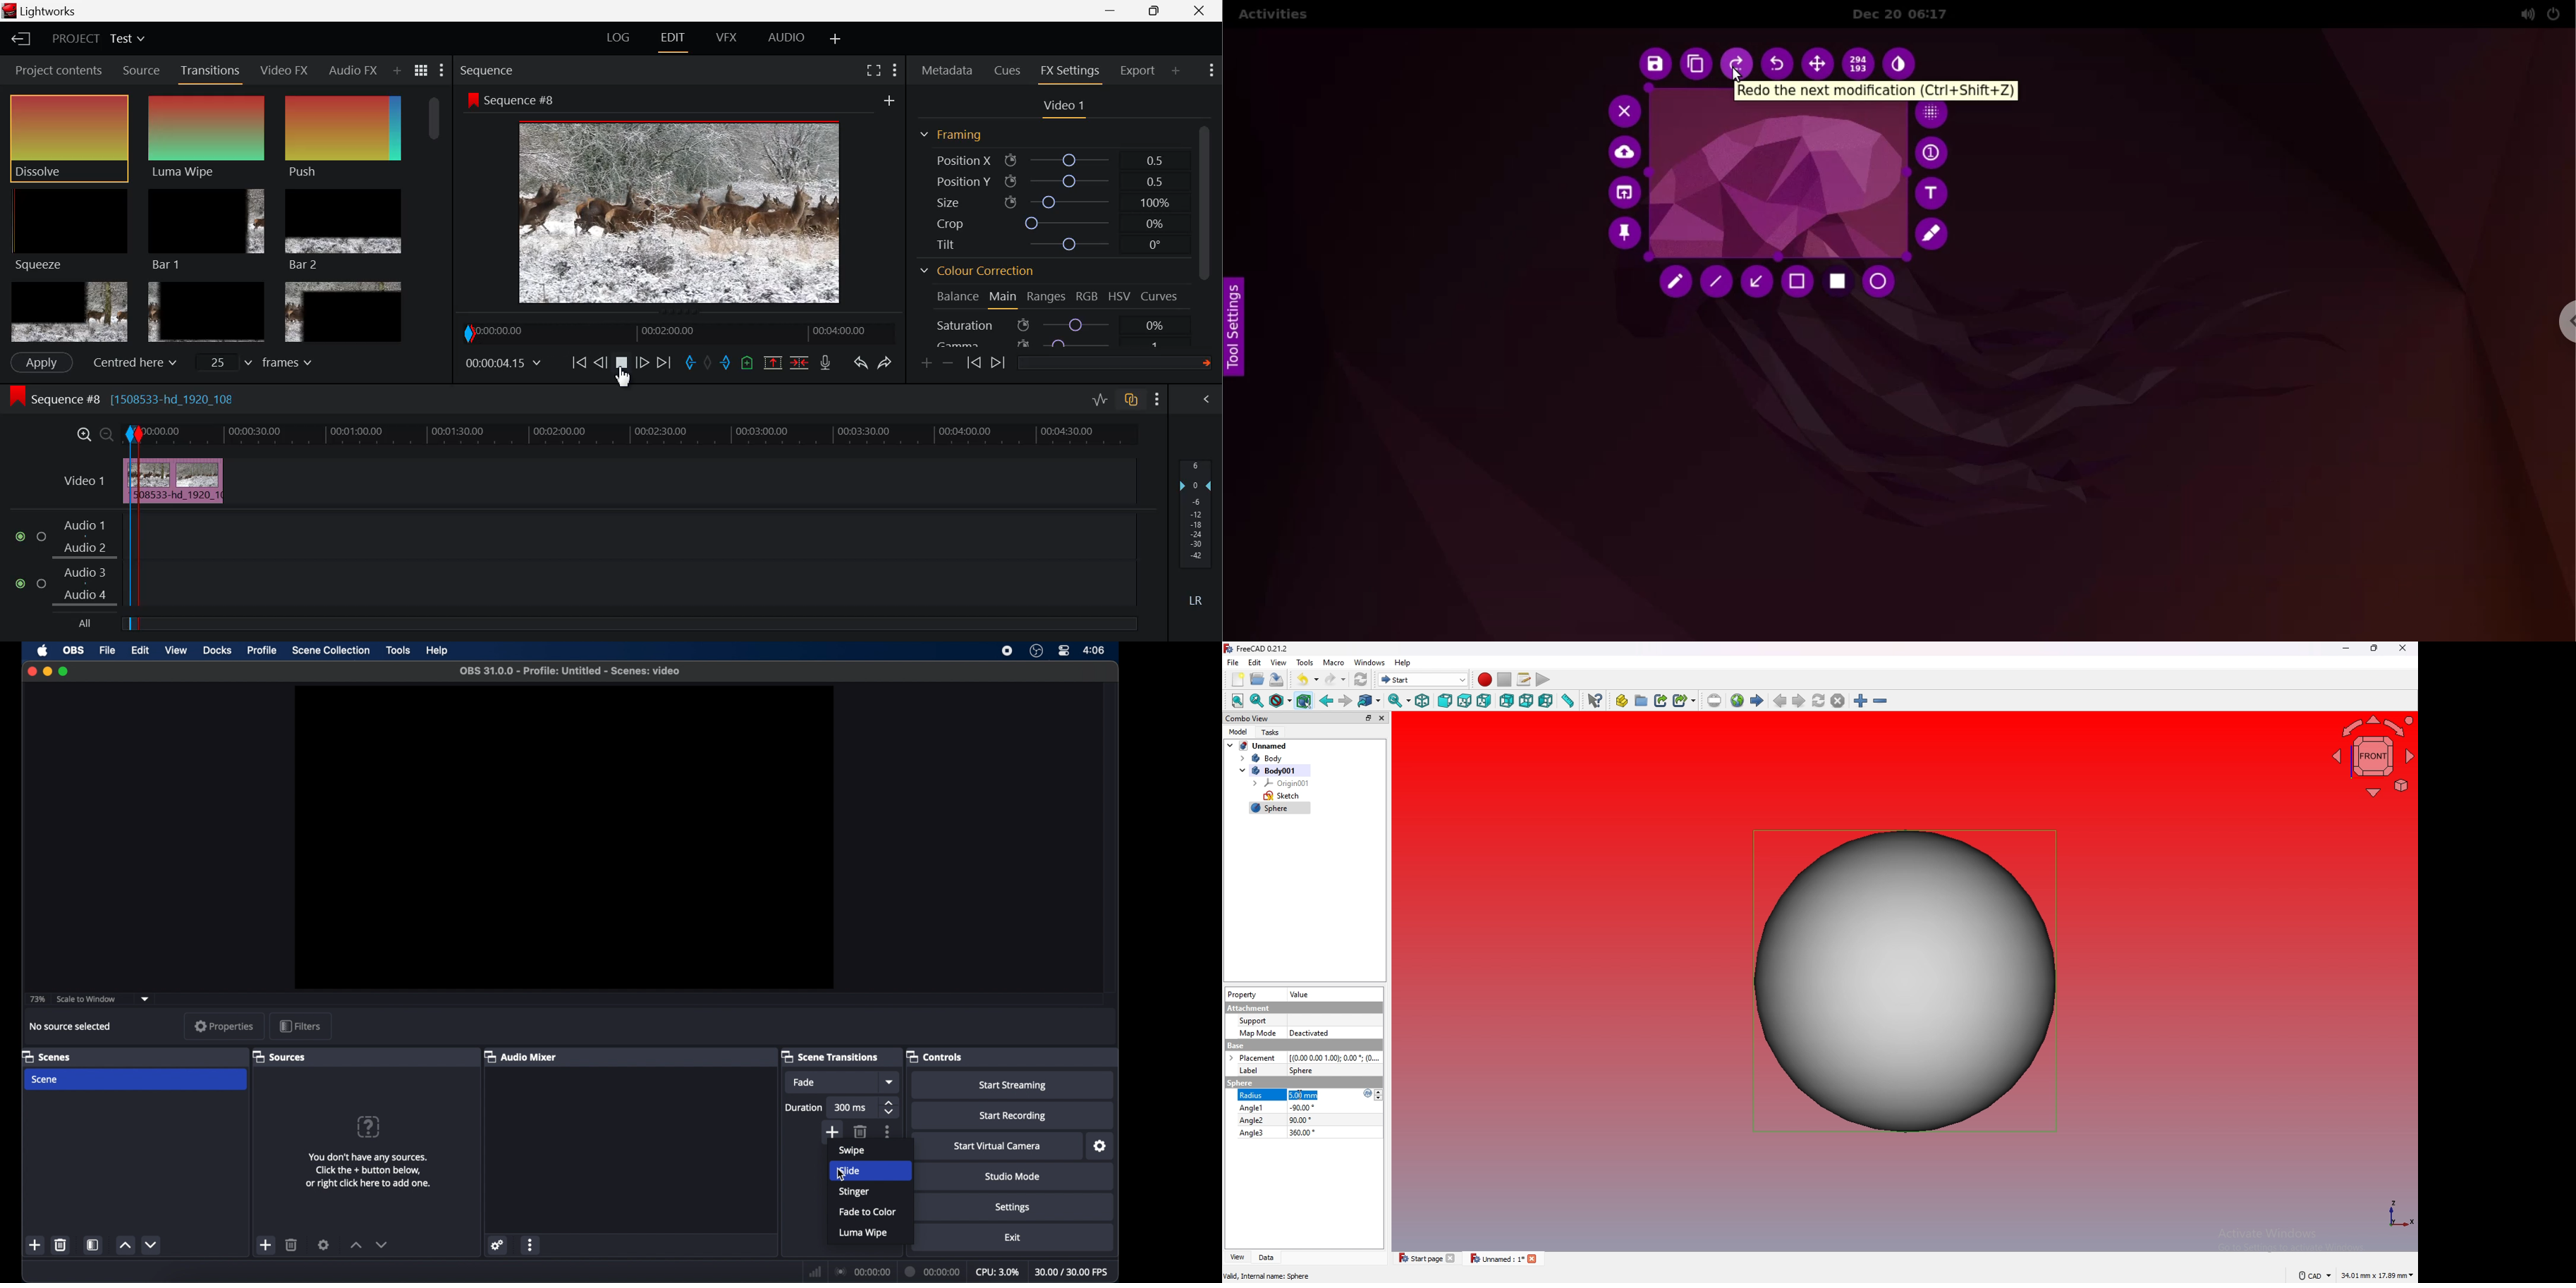  What do you see at coordinates (131, 363) in the screenshot?
I see `Centered here` at bounding box center [131, 363].